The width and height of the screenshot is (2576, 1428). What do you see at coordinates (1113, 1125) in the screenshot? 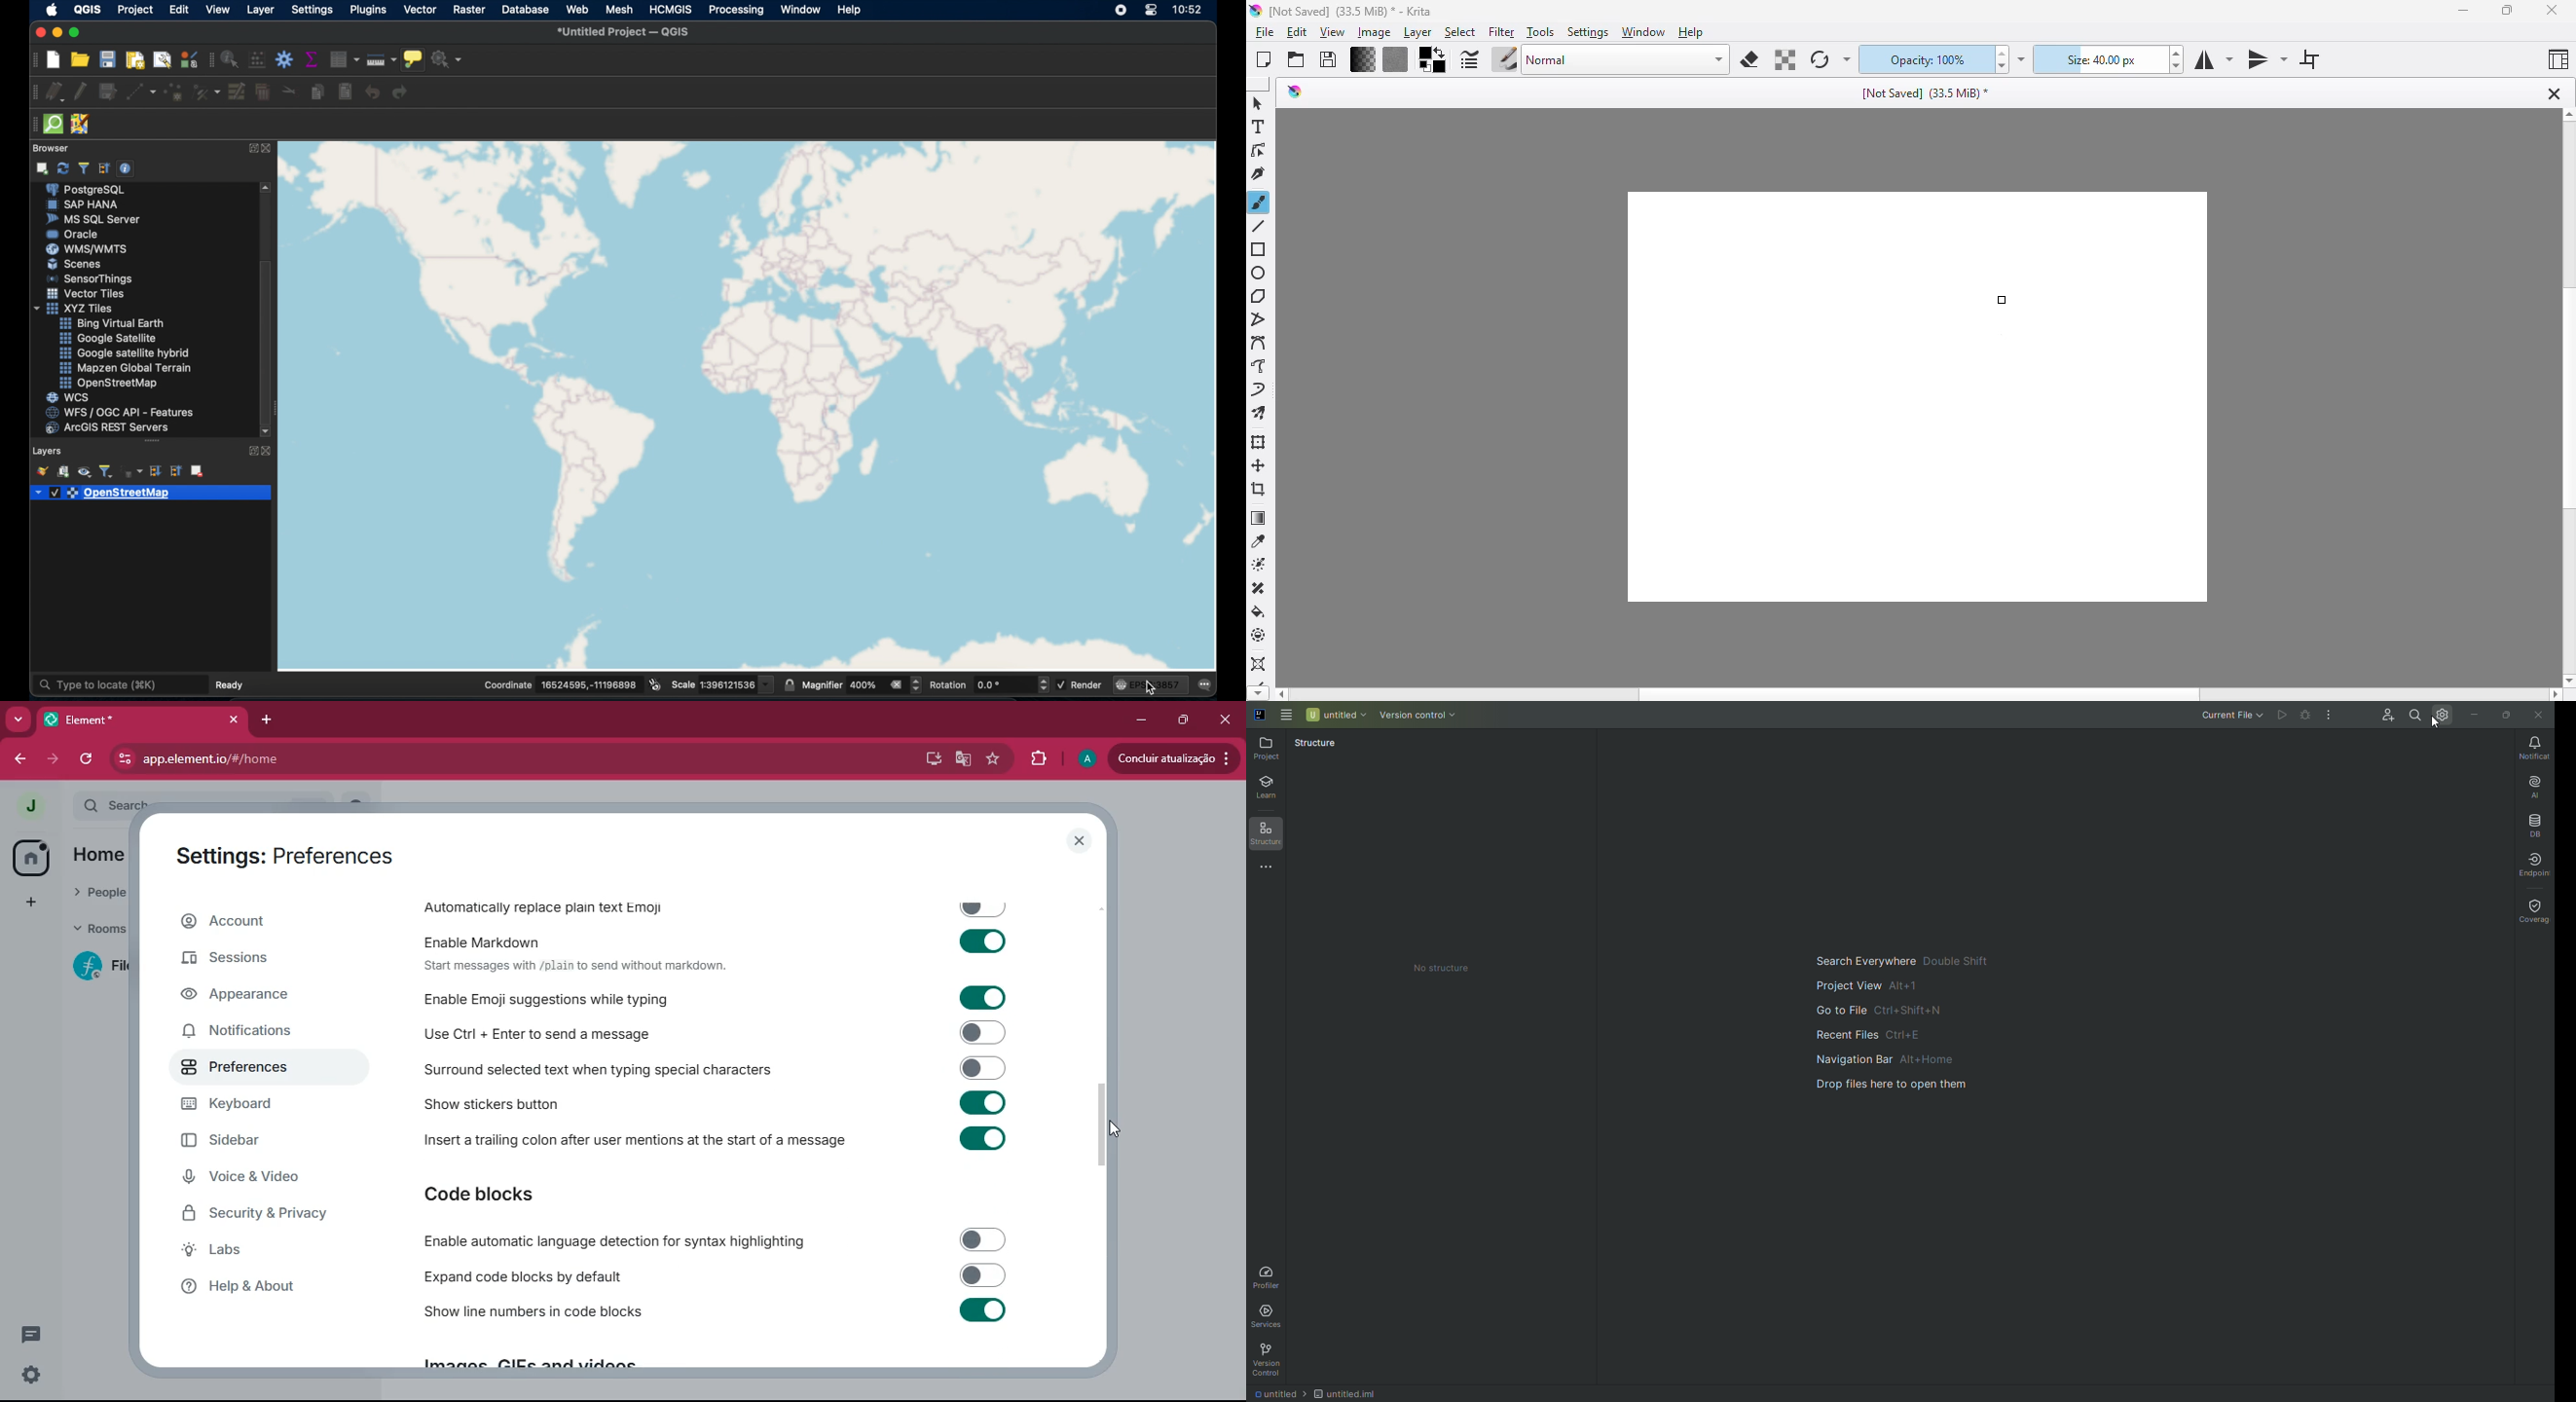
I see `Cursor on scroll bar` at bounding box center [1113, 1125].